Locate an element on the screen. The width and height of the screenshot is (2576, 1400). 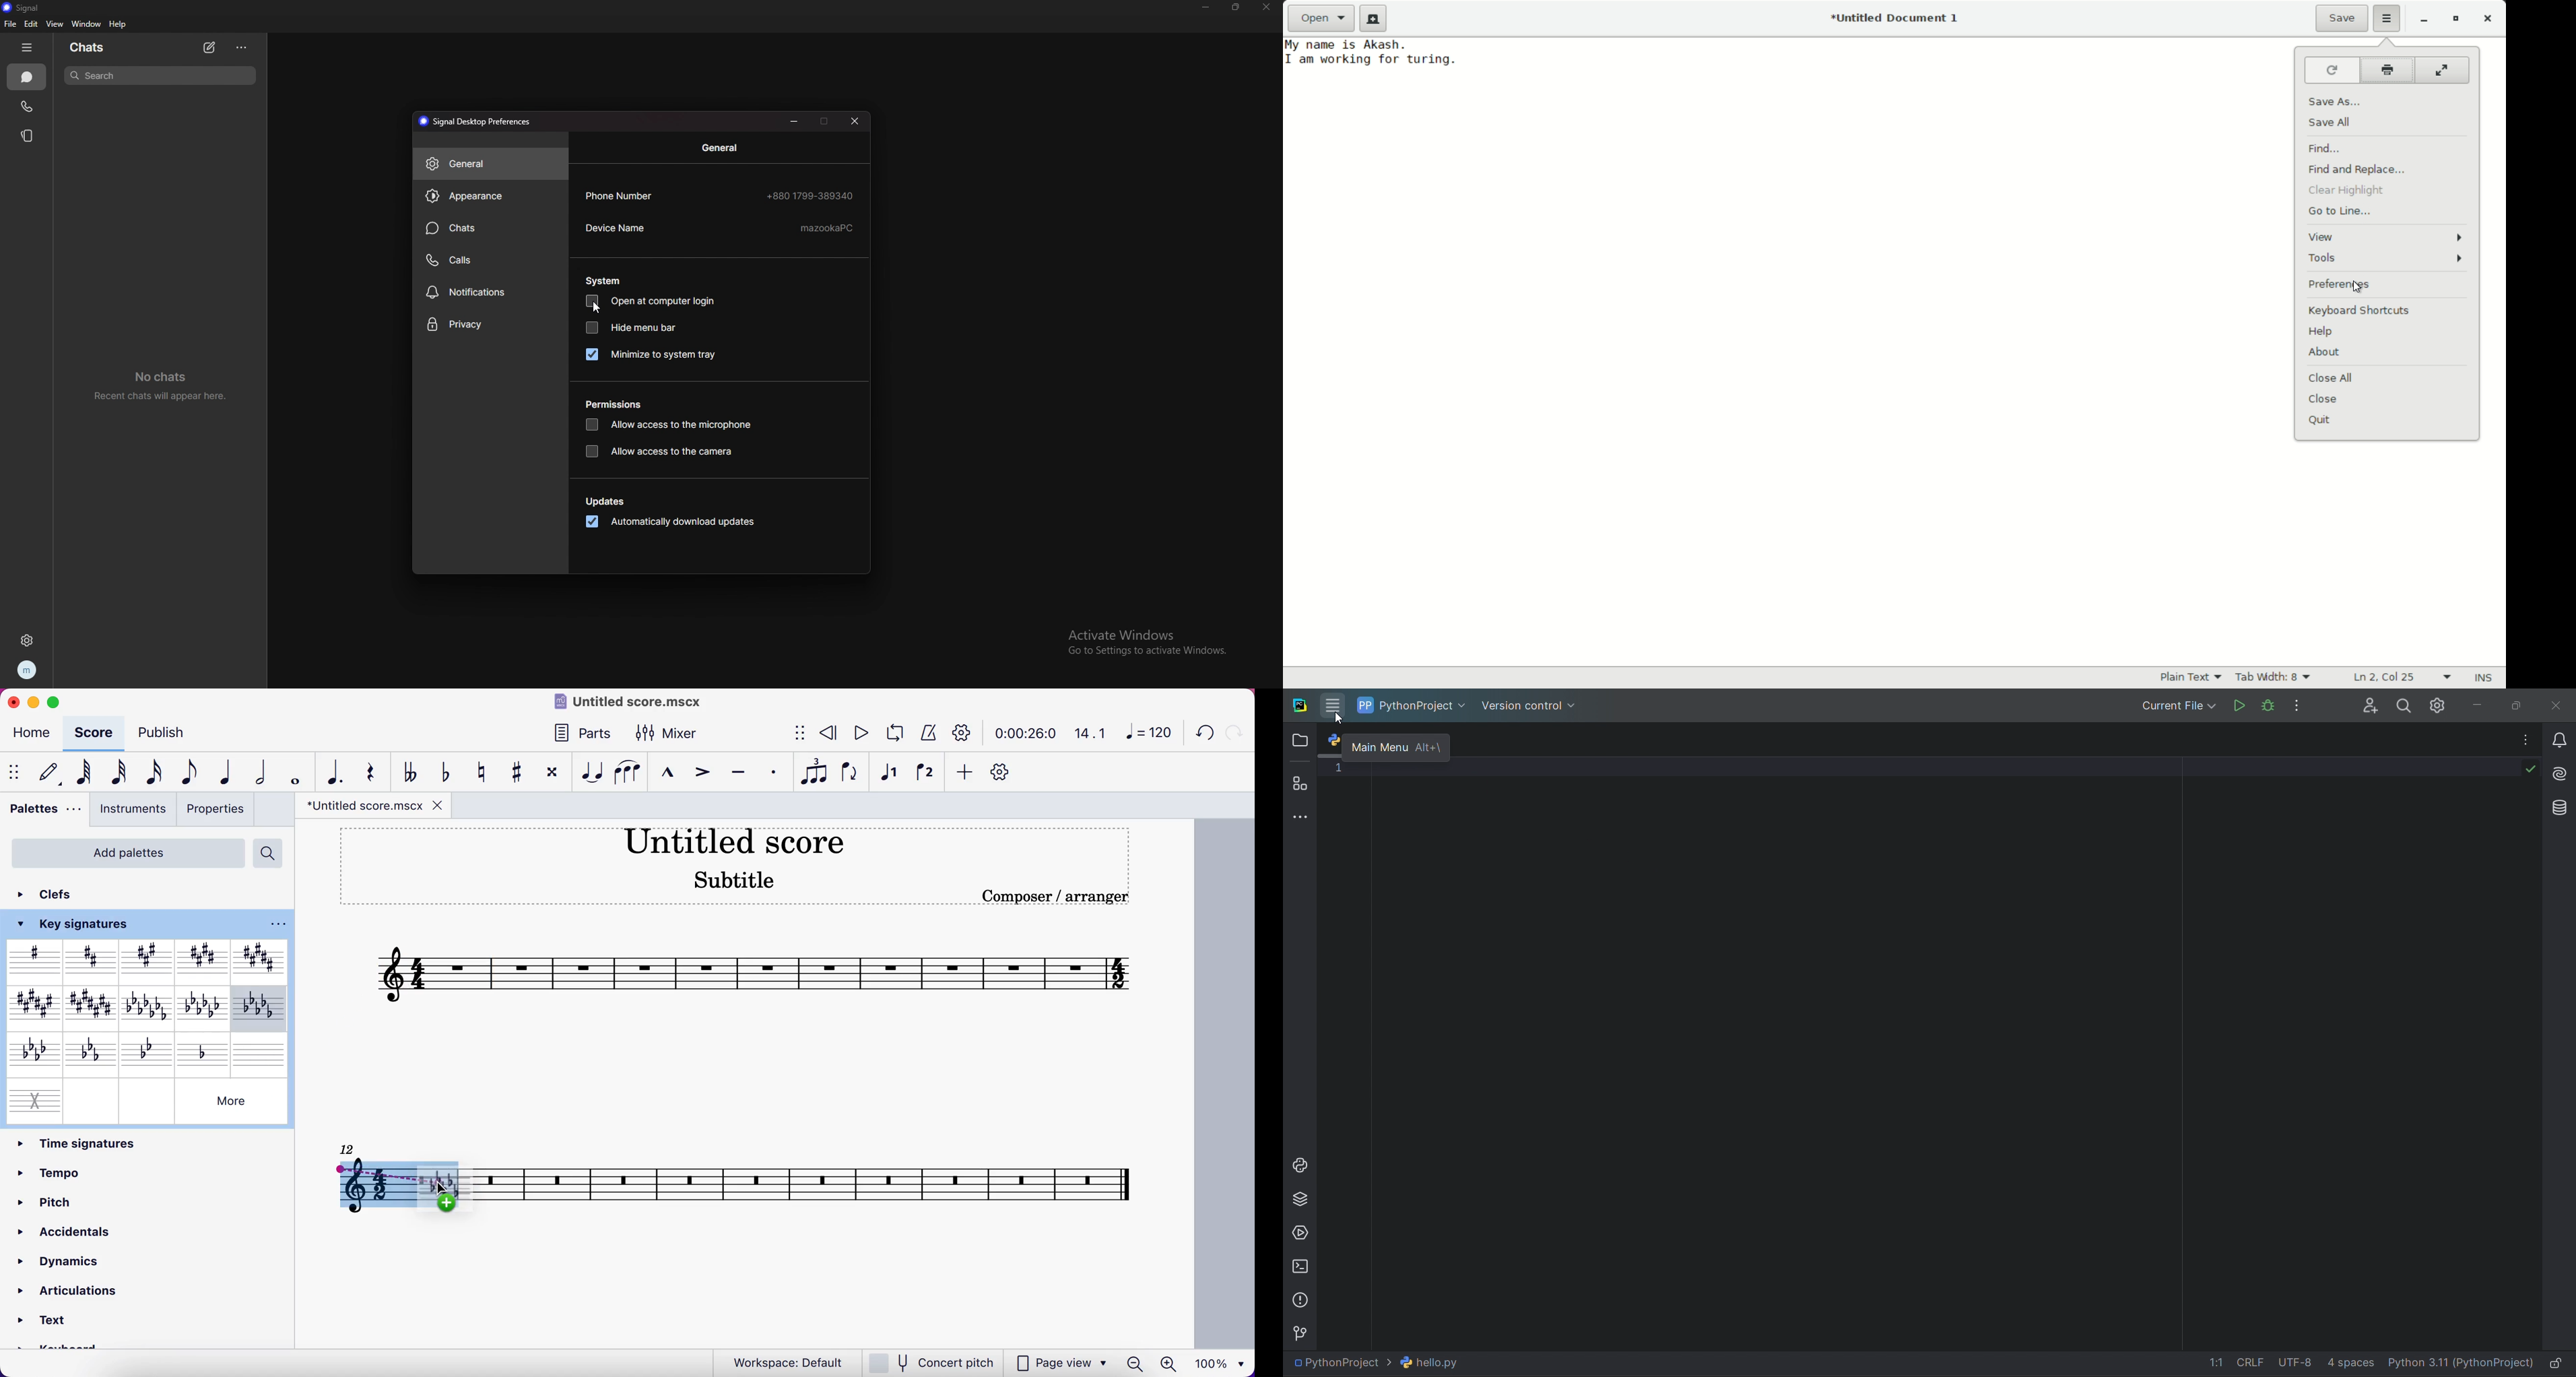
close is located at coordinates (13, 702).